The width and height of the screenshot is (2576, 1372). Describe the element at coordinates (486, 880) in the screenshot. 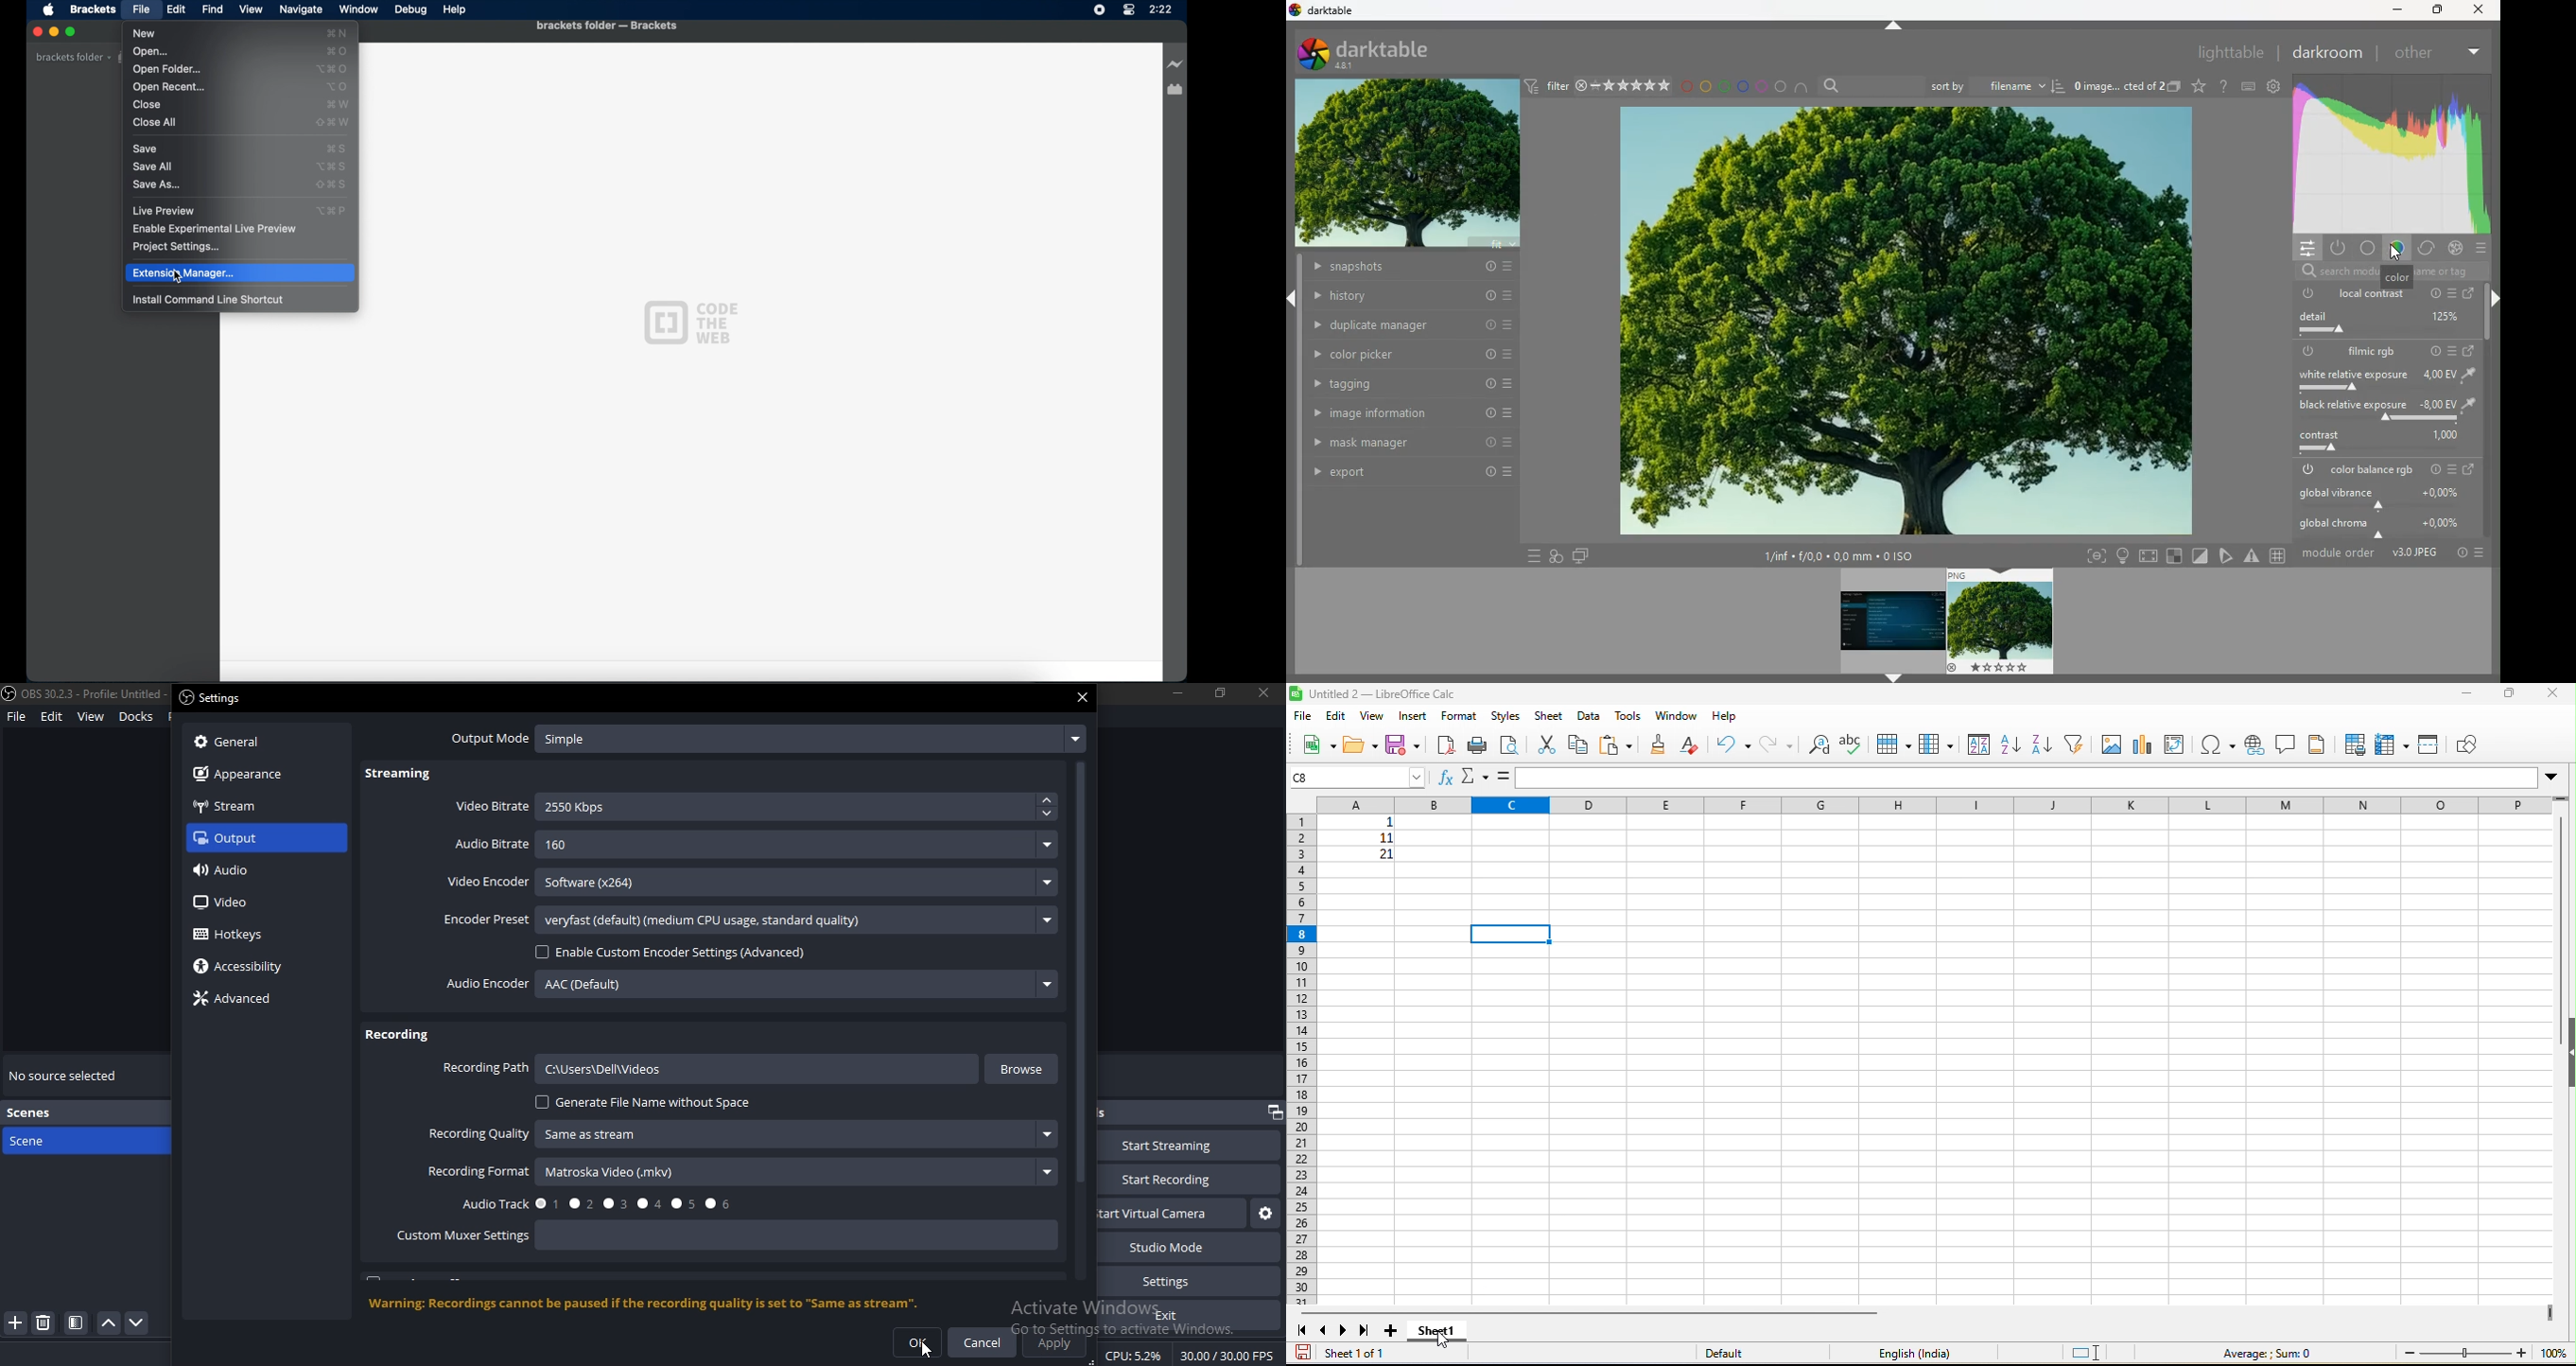

I see `video encoder` at that location.